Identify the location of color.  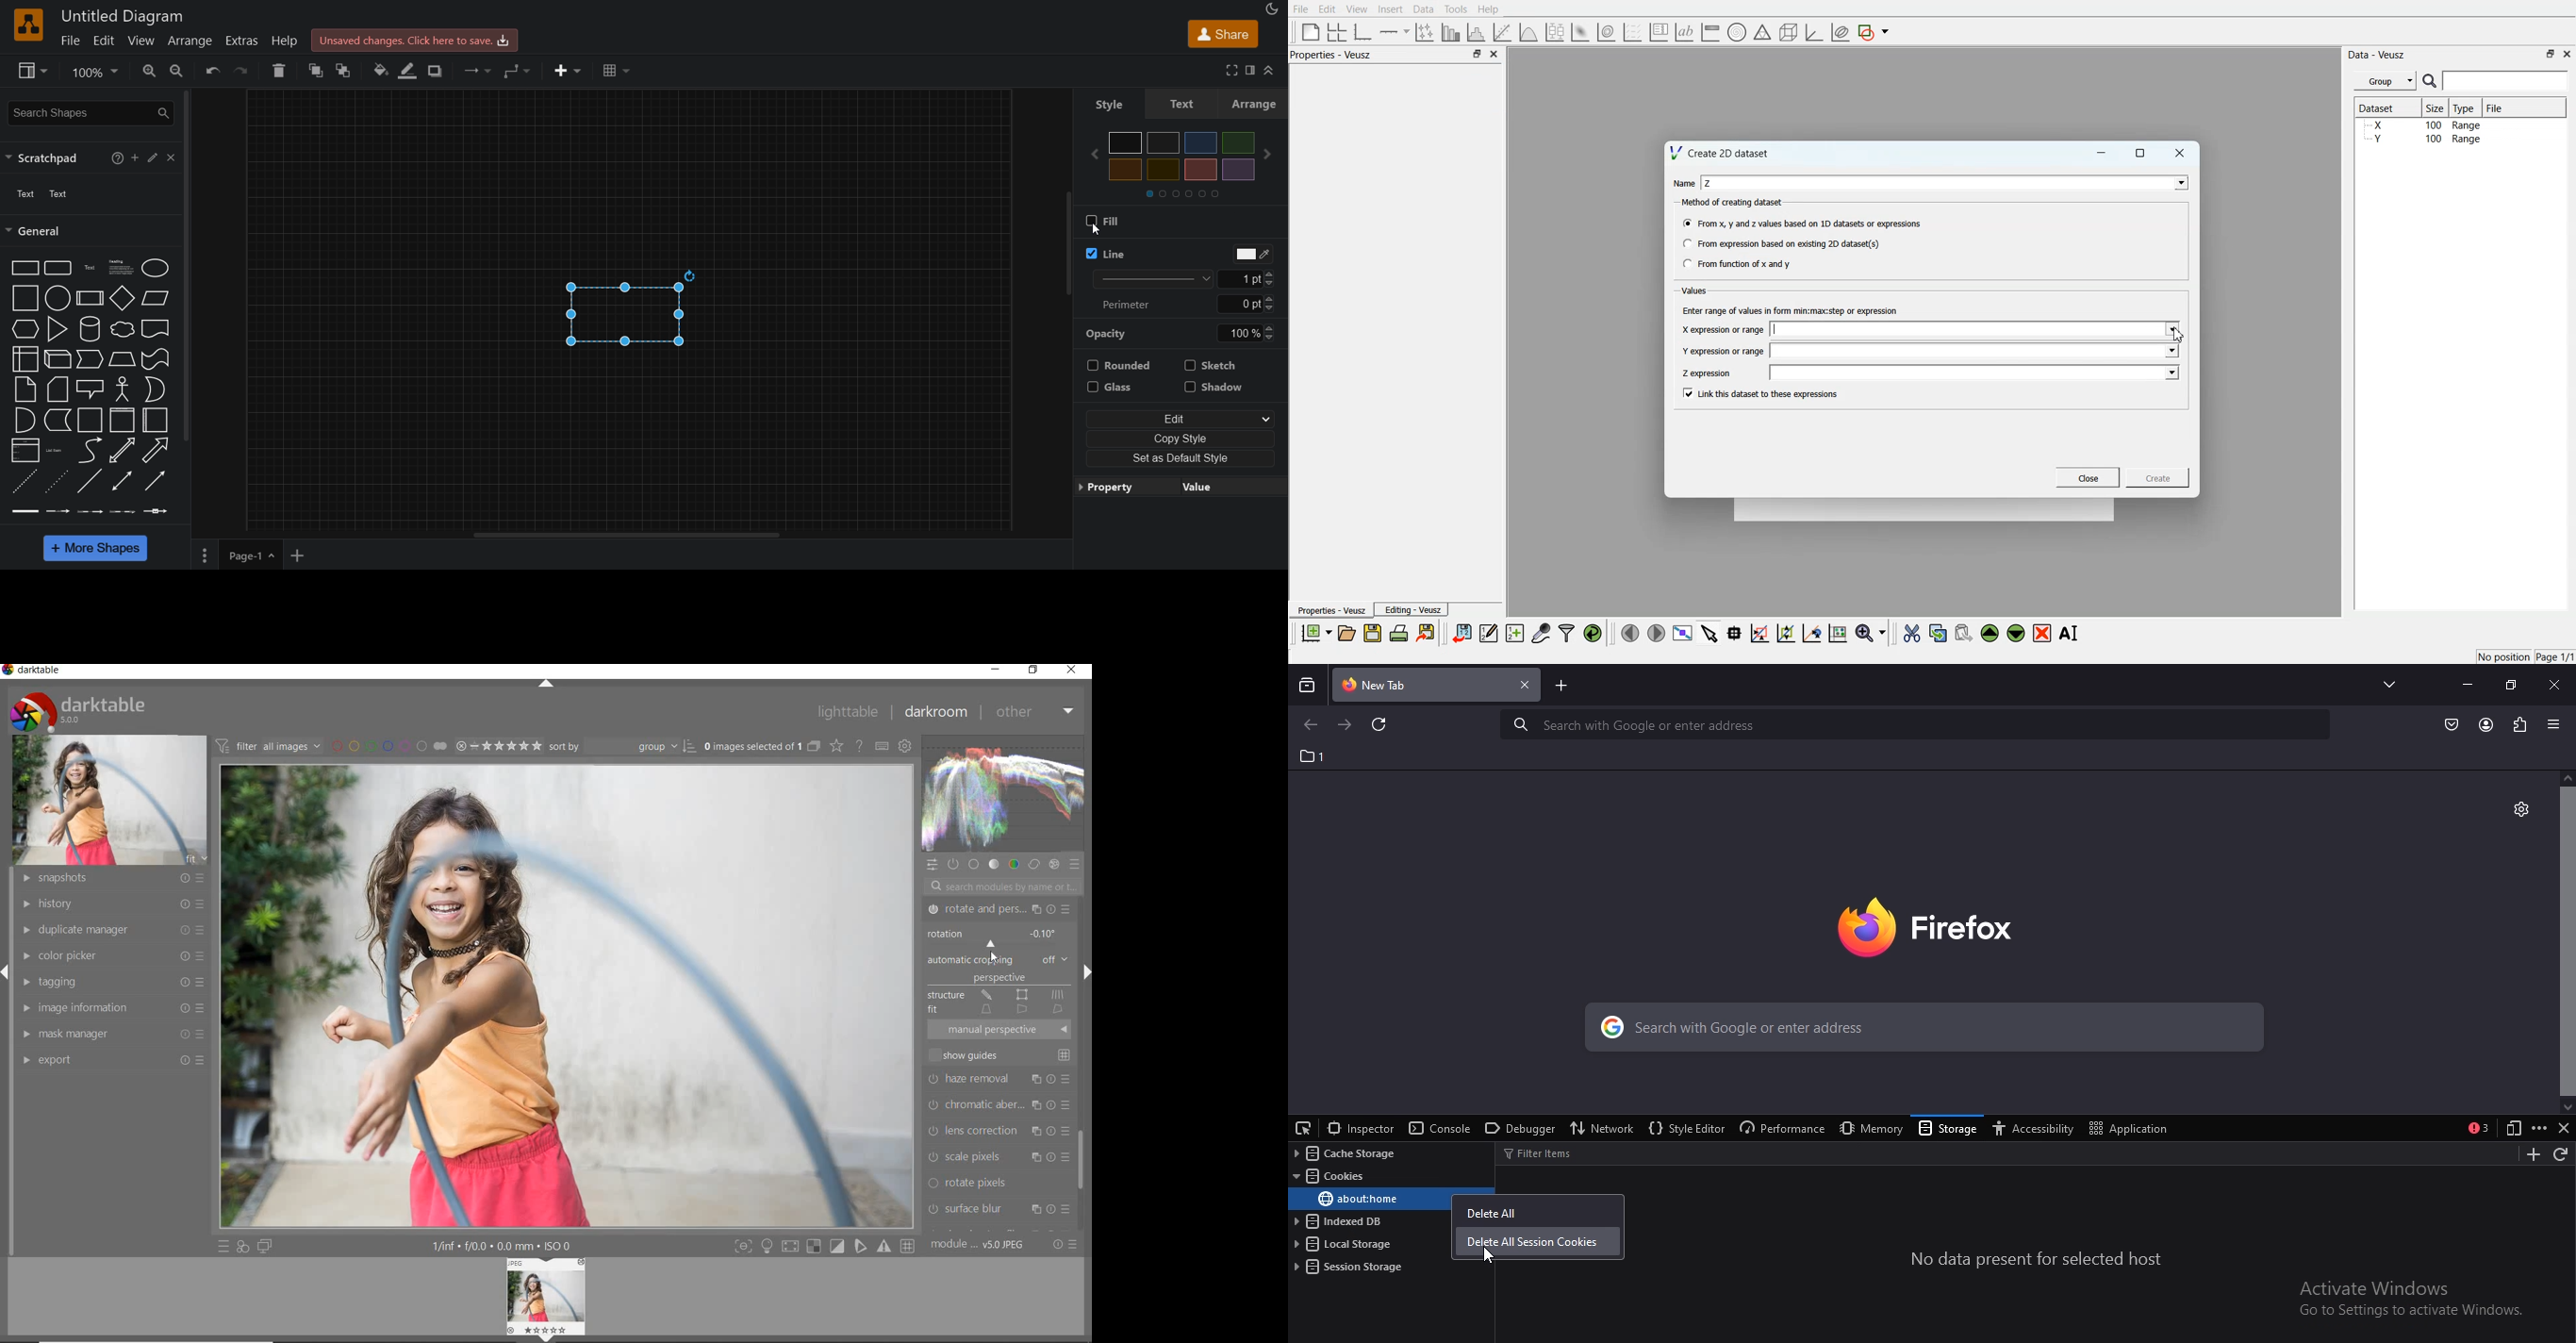
(1015, 866).